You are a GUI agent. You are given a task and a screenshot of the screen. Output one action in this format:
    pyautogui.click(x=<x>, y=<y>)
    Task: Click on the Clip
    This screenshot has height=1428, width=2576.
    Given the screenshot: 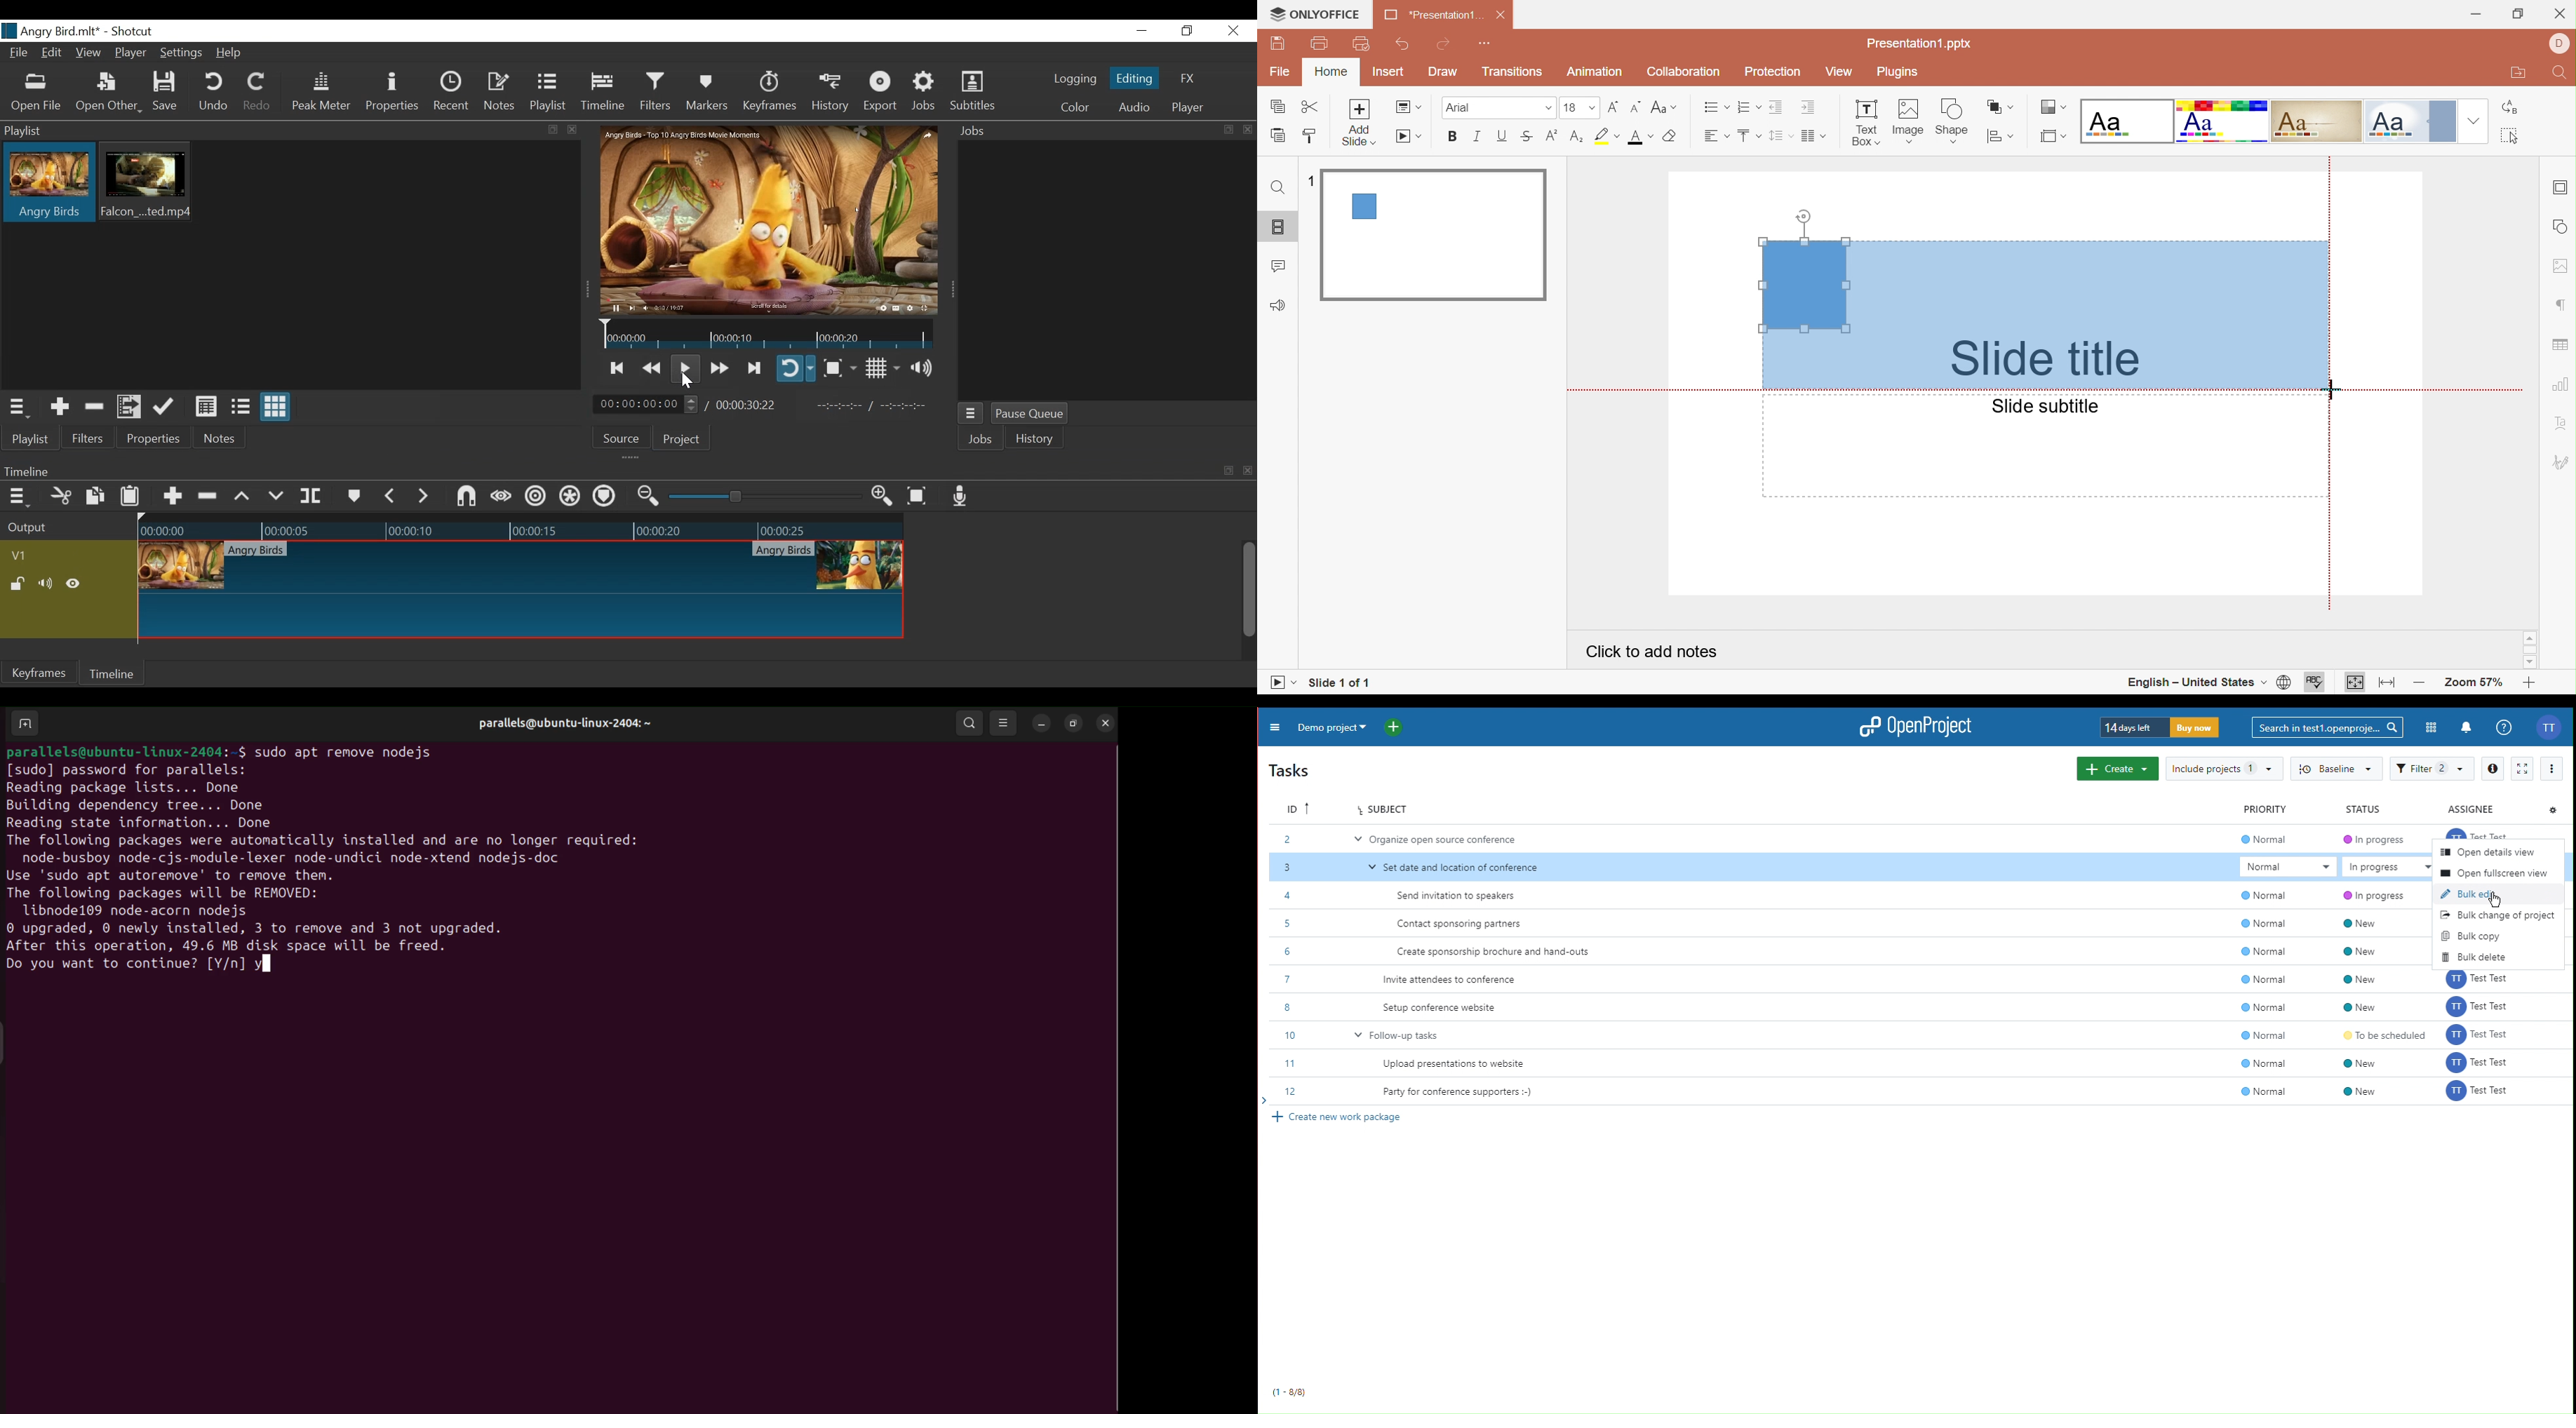 What is the action you would take?
    pyautogui.click(x=150, y=183)
    